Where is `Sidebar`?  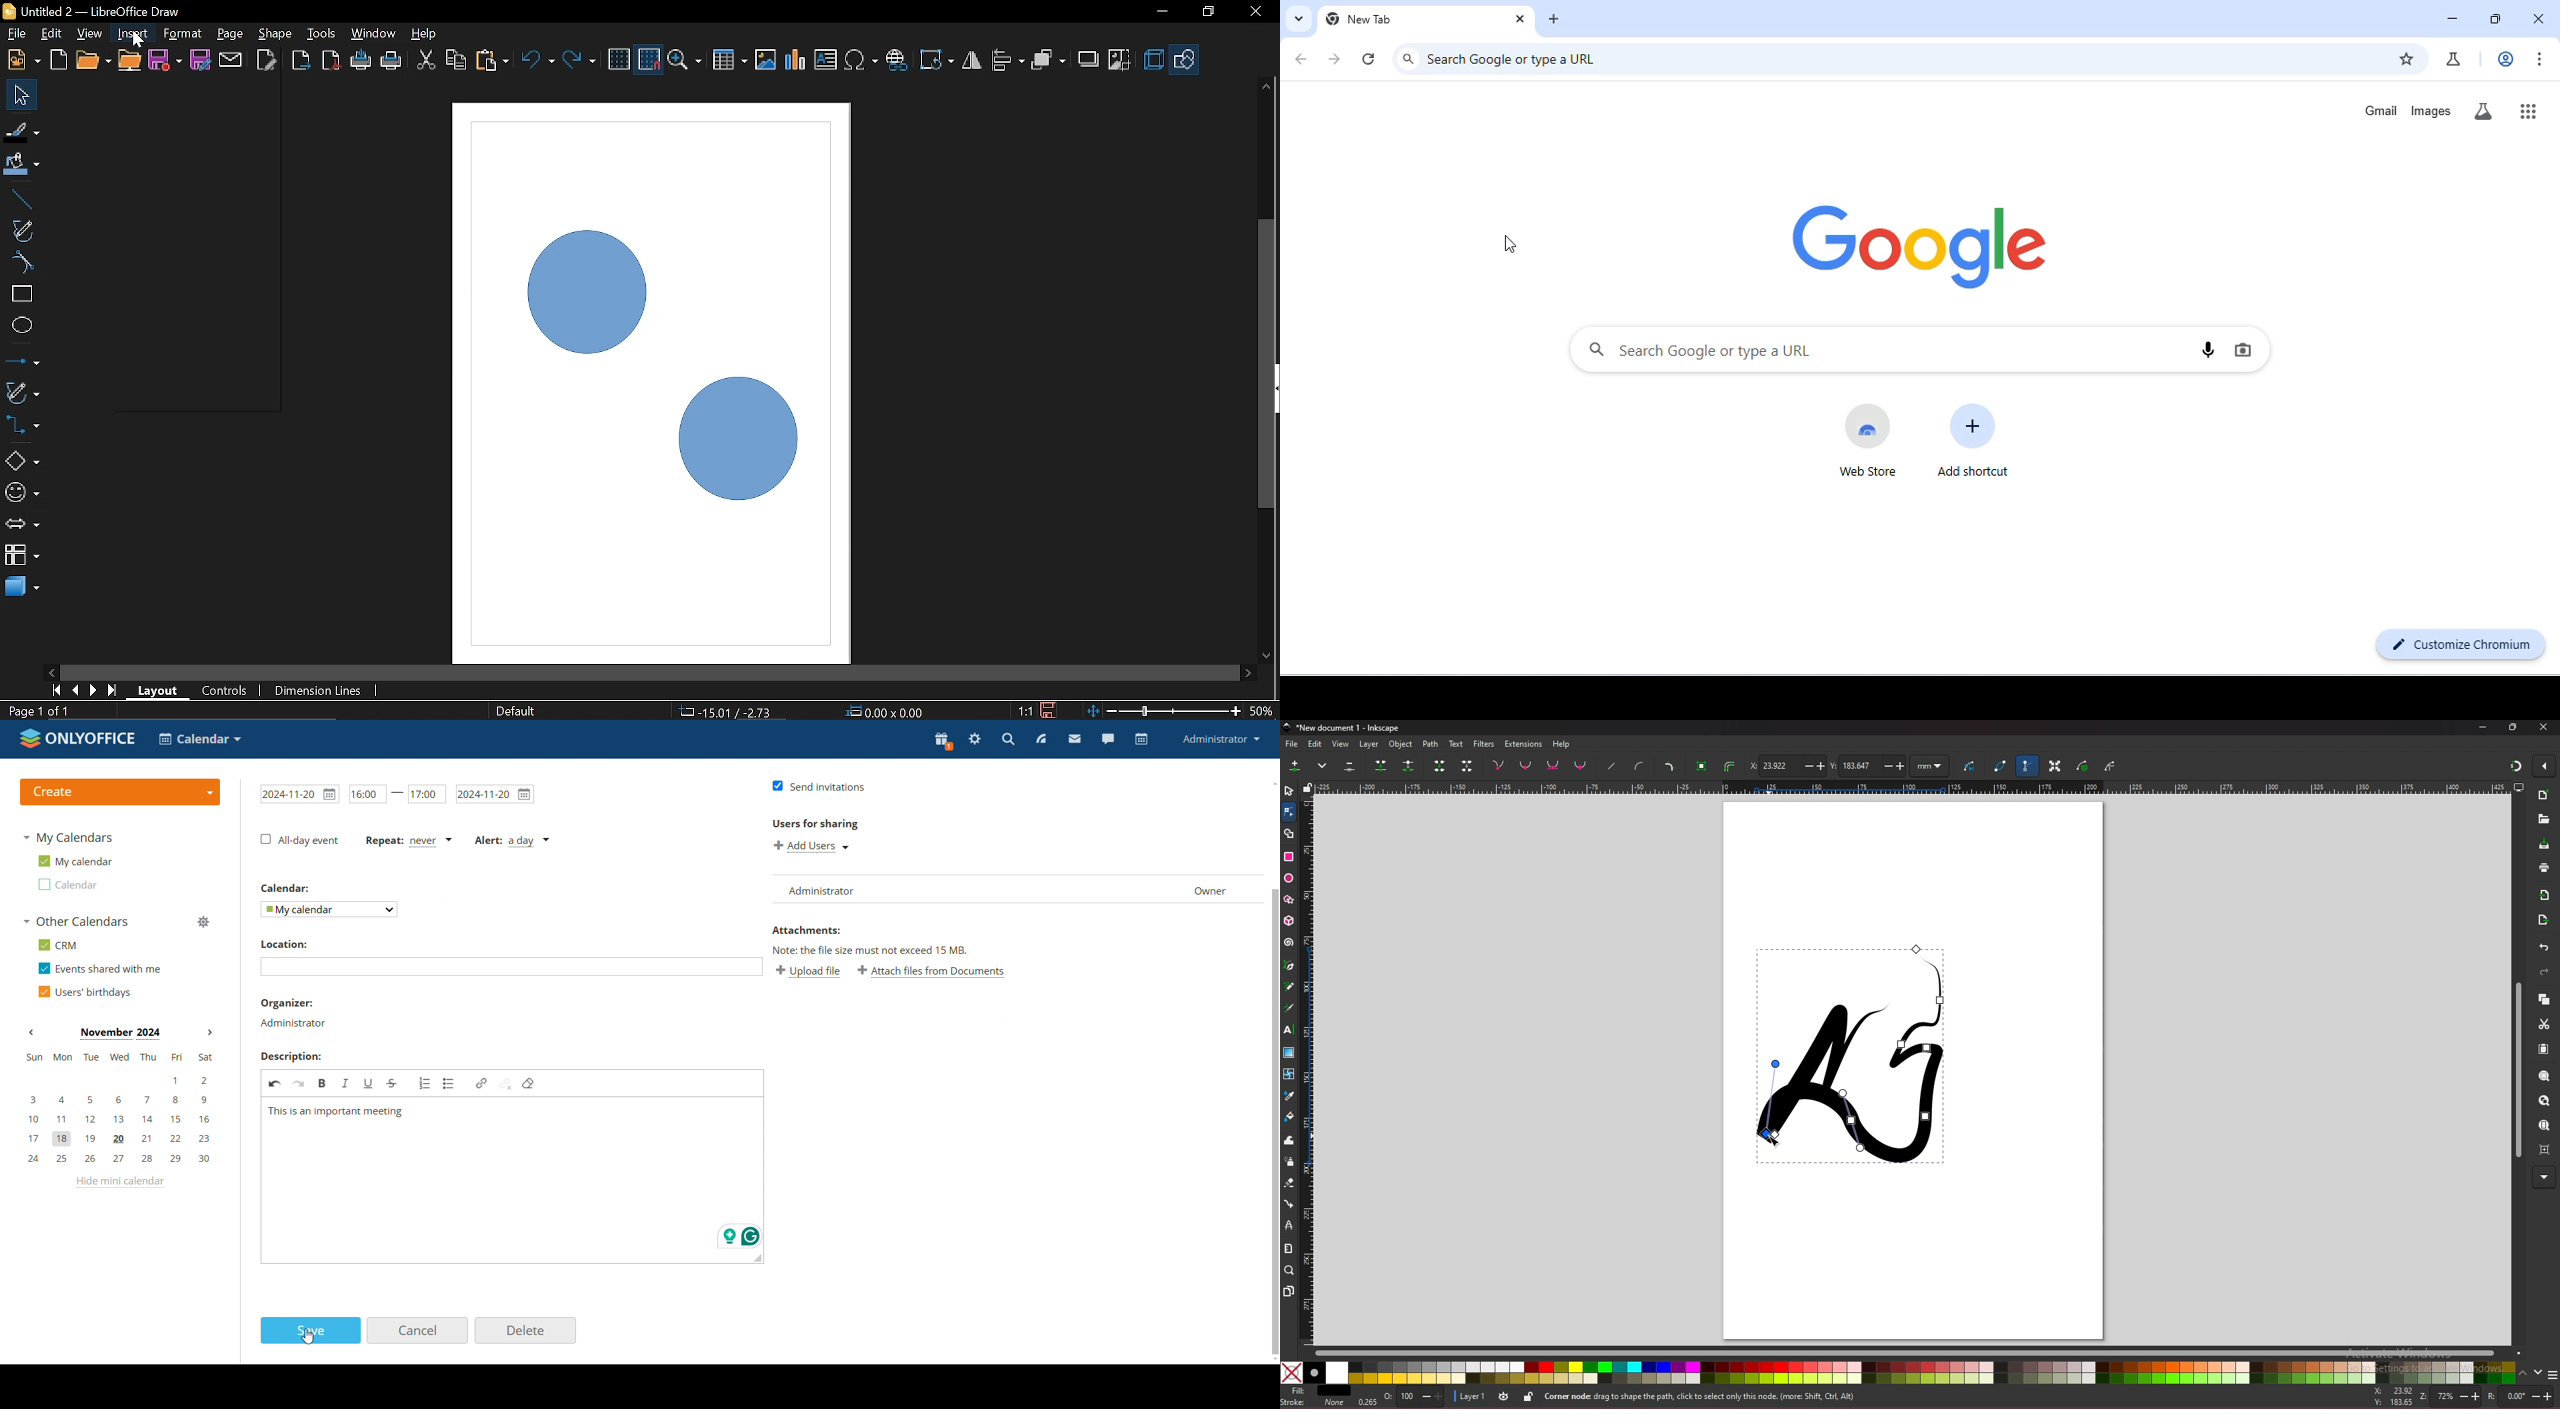
Sidebar is located at coordinates (1272, 389).